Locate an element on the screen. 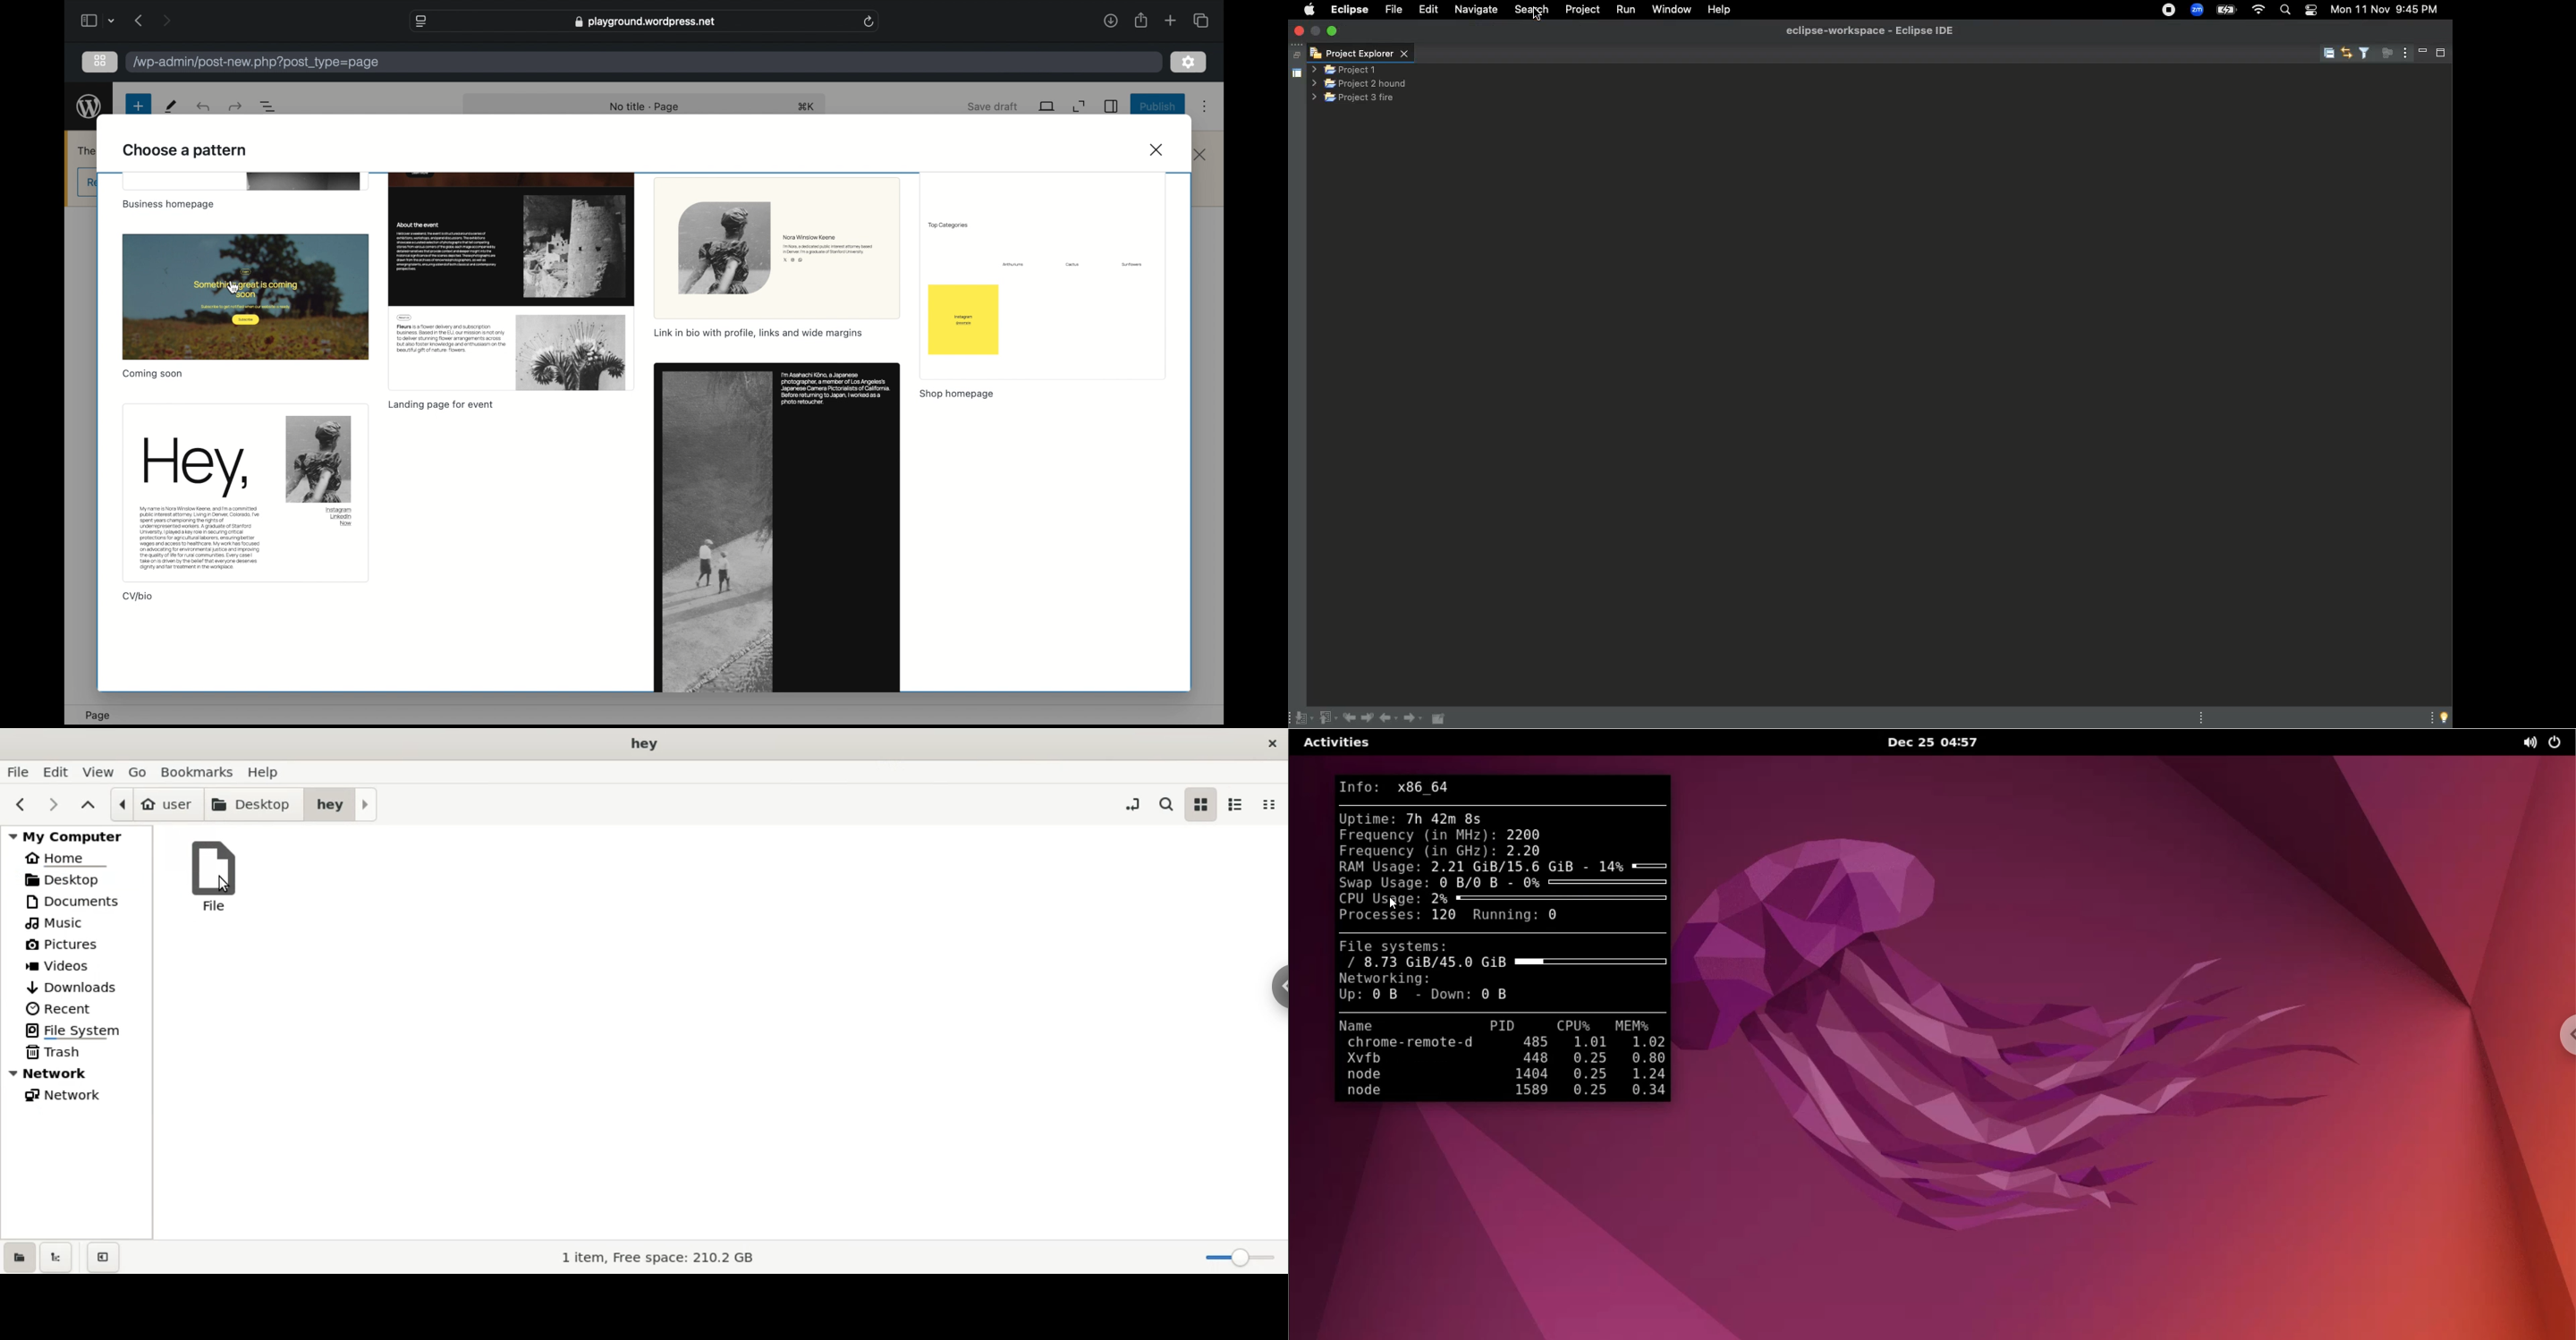 The height and width of the screenshot is (1344, 2576). Collapse all is located at coordinates (2327, 57).